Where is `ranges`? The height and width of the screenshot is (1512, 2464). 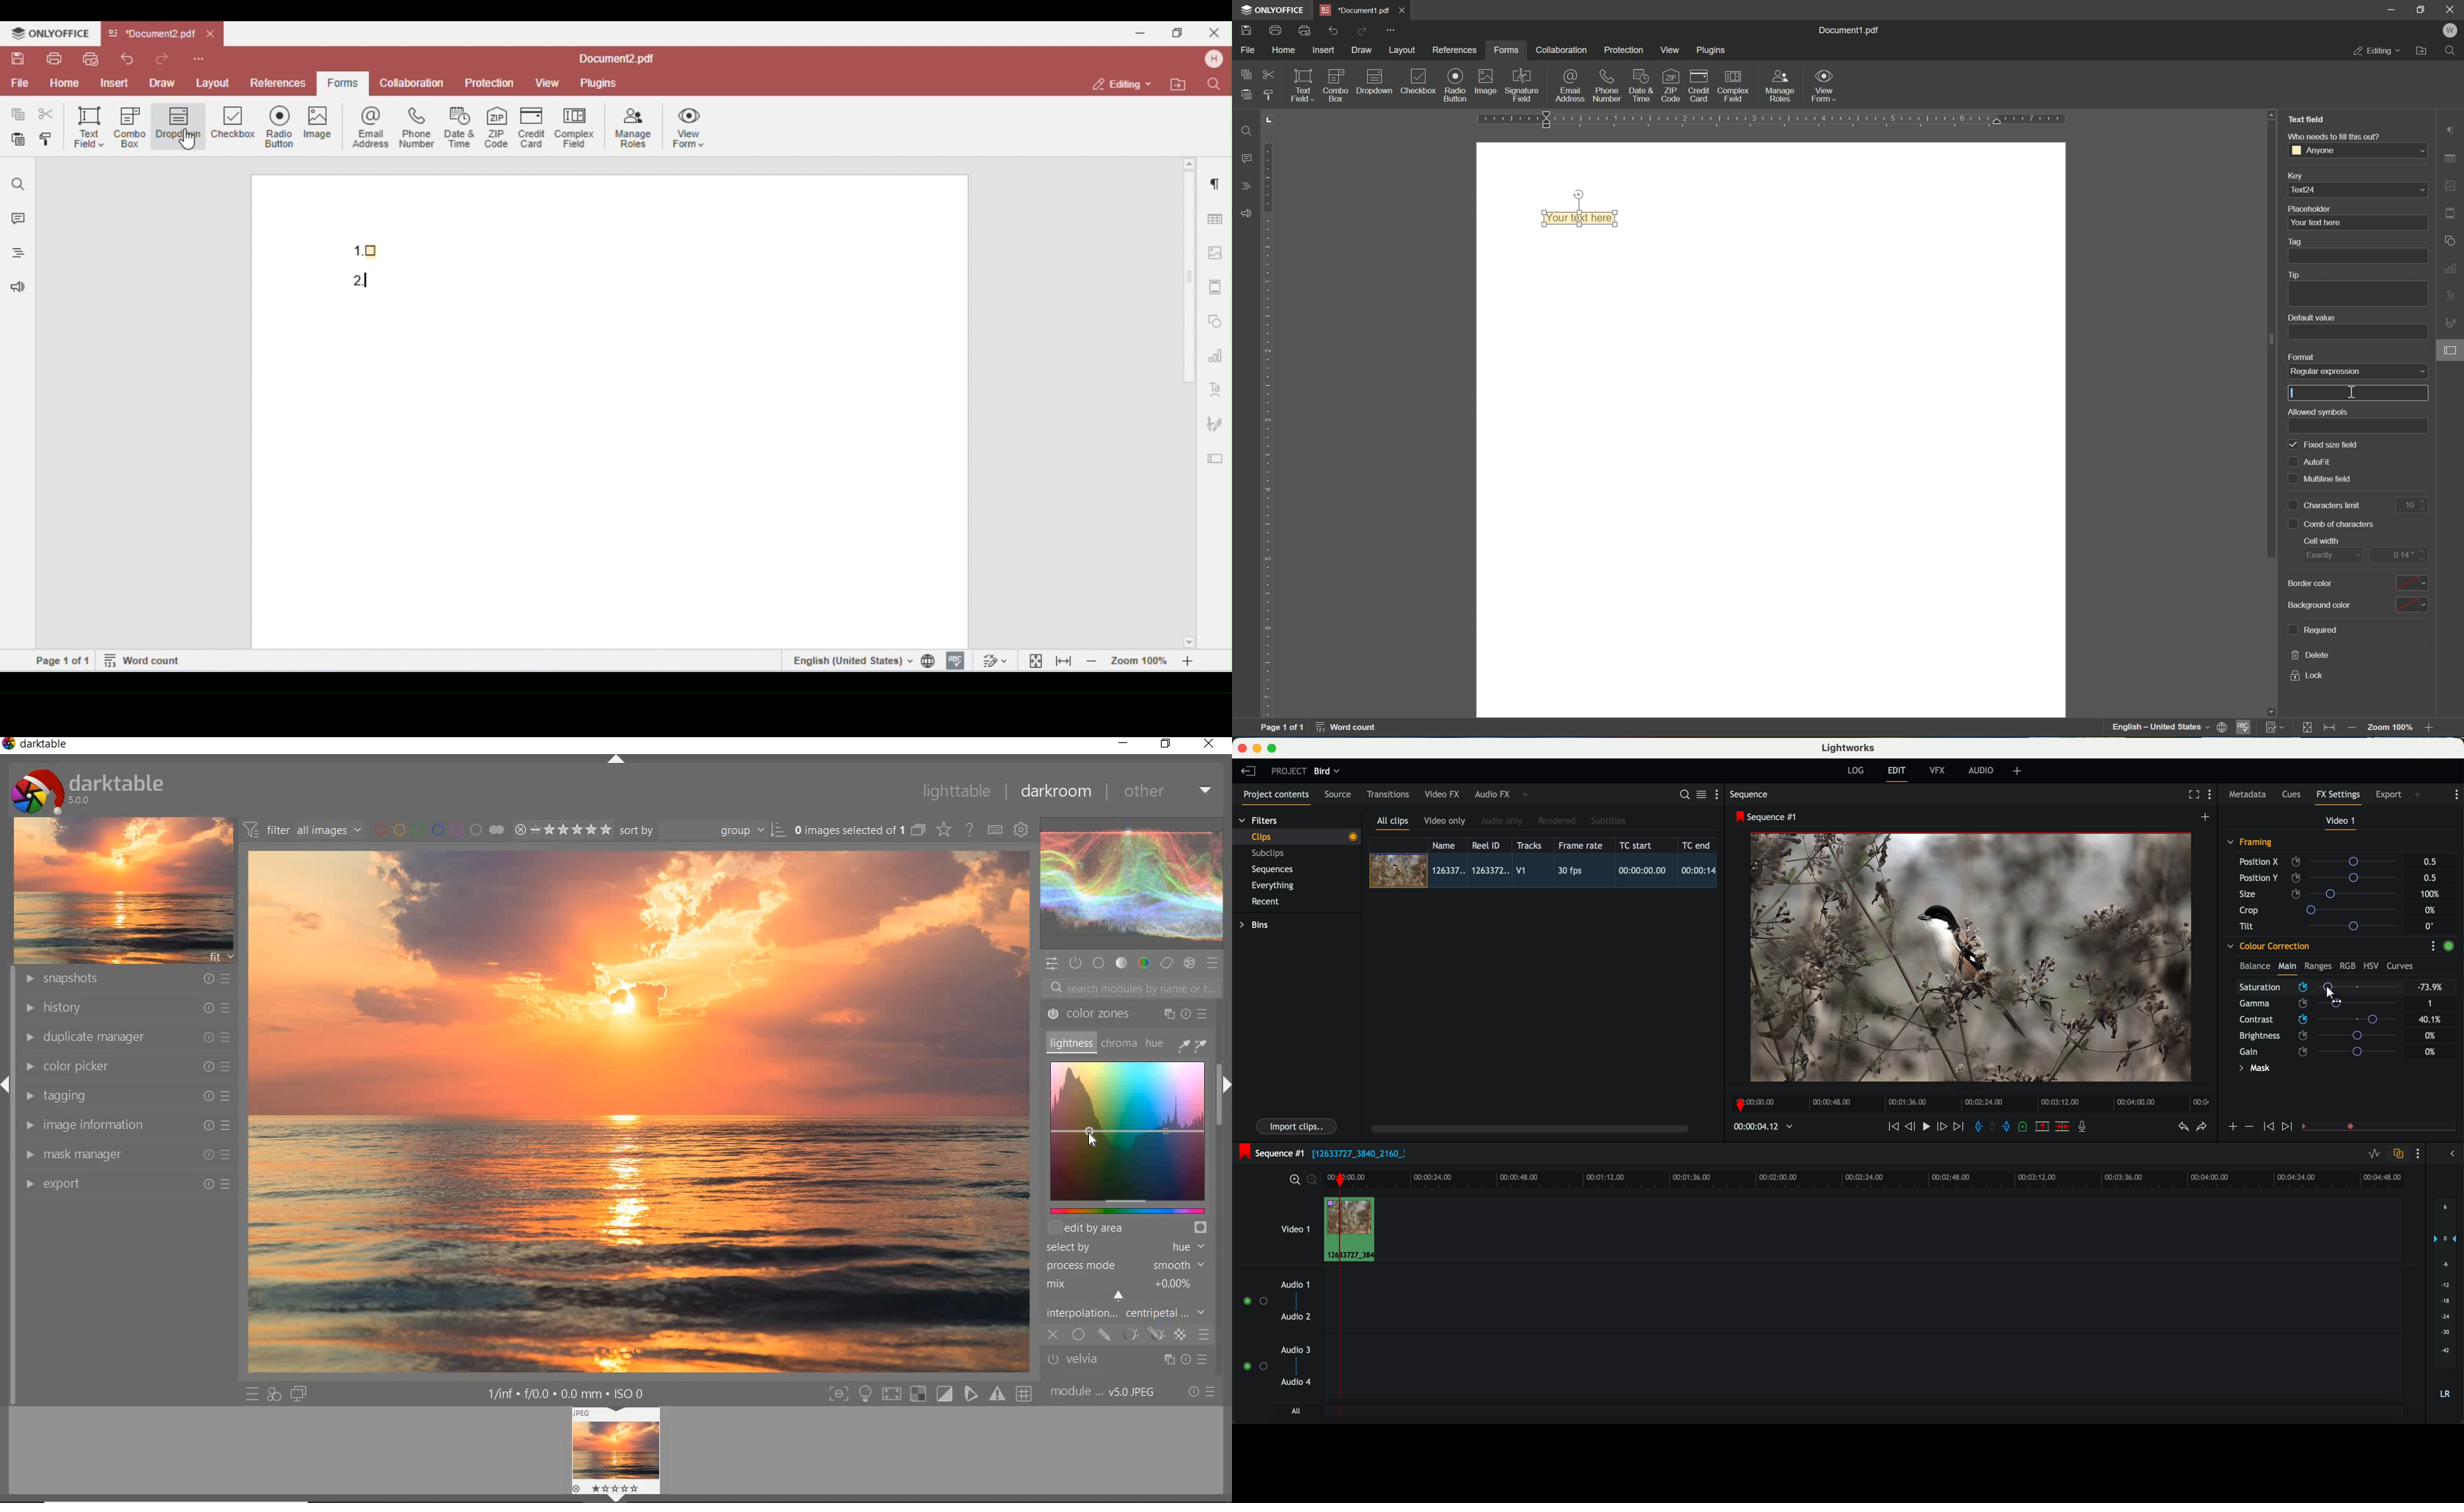
ranges is located at coordinates (2318, 965).